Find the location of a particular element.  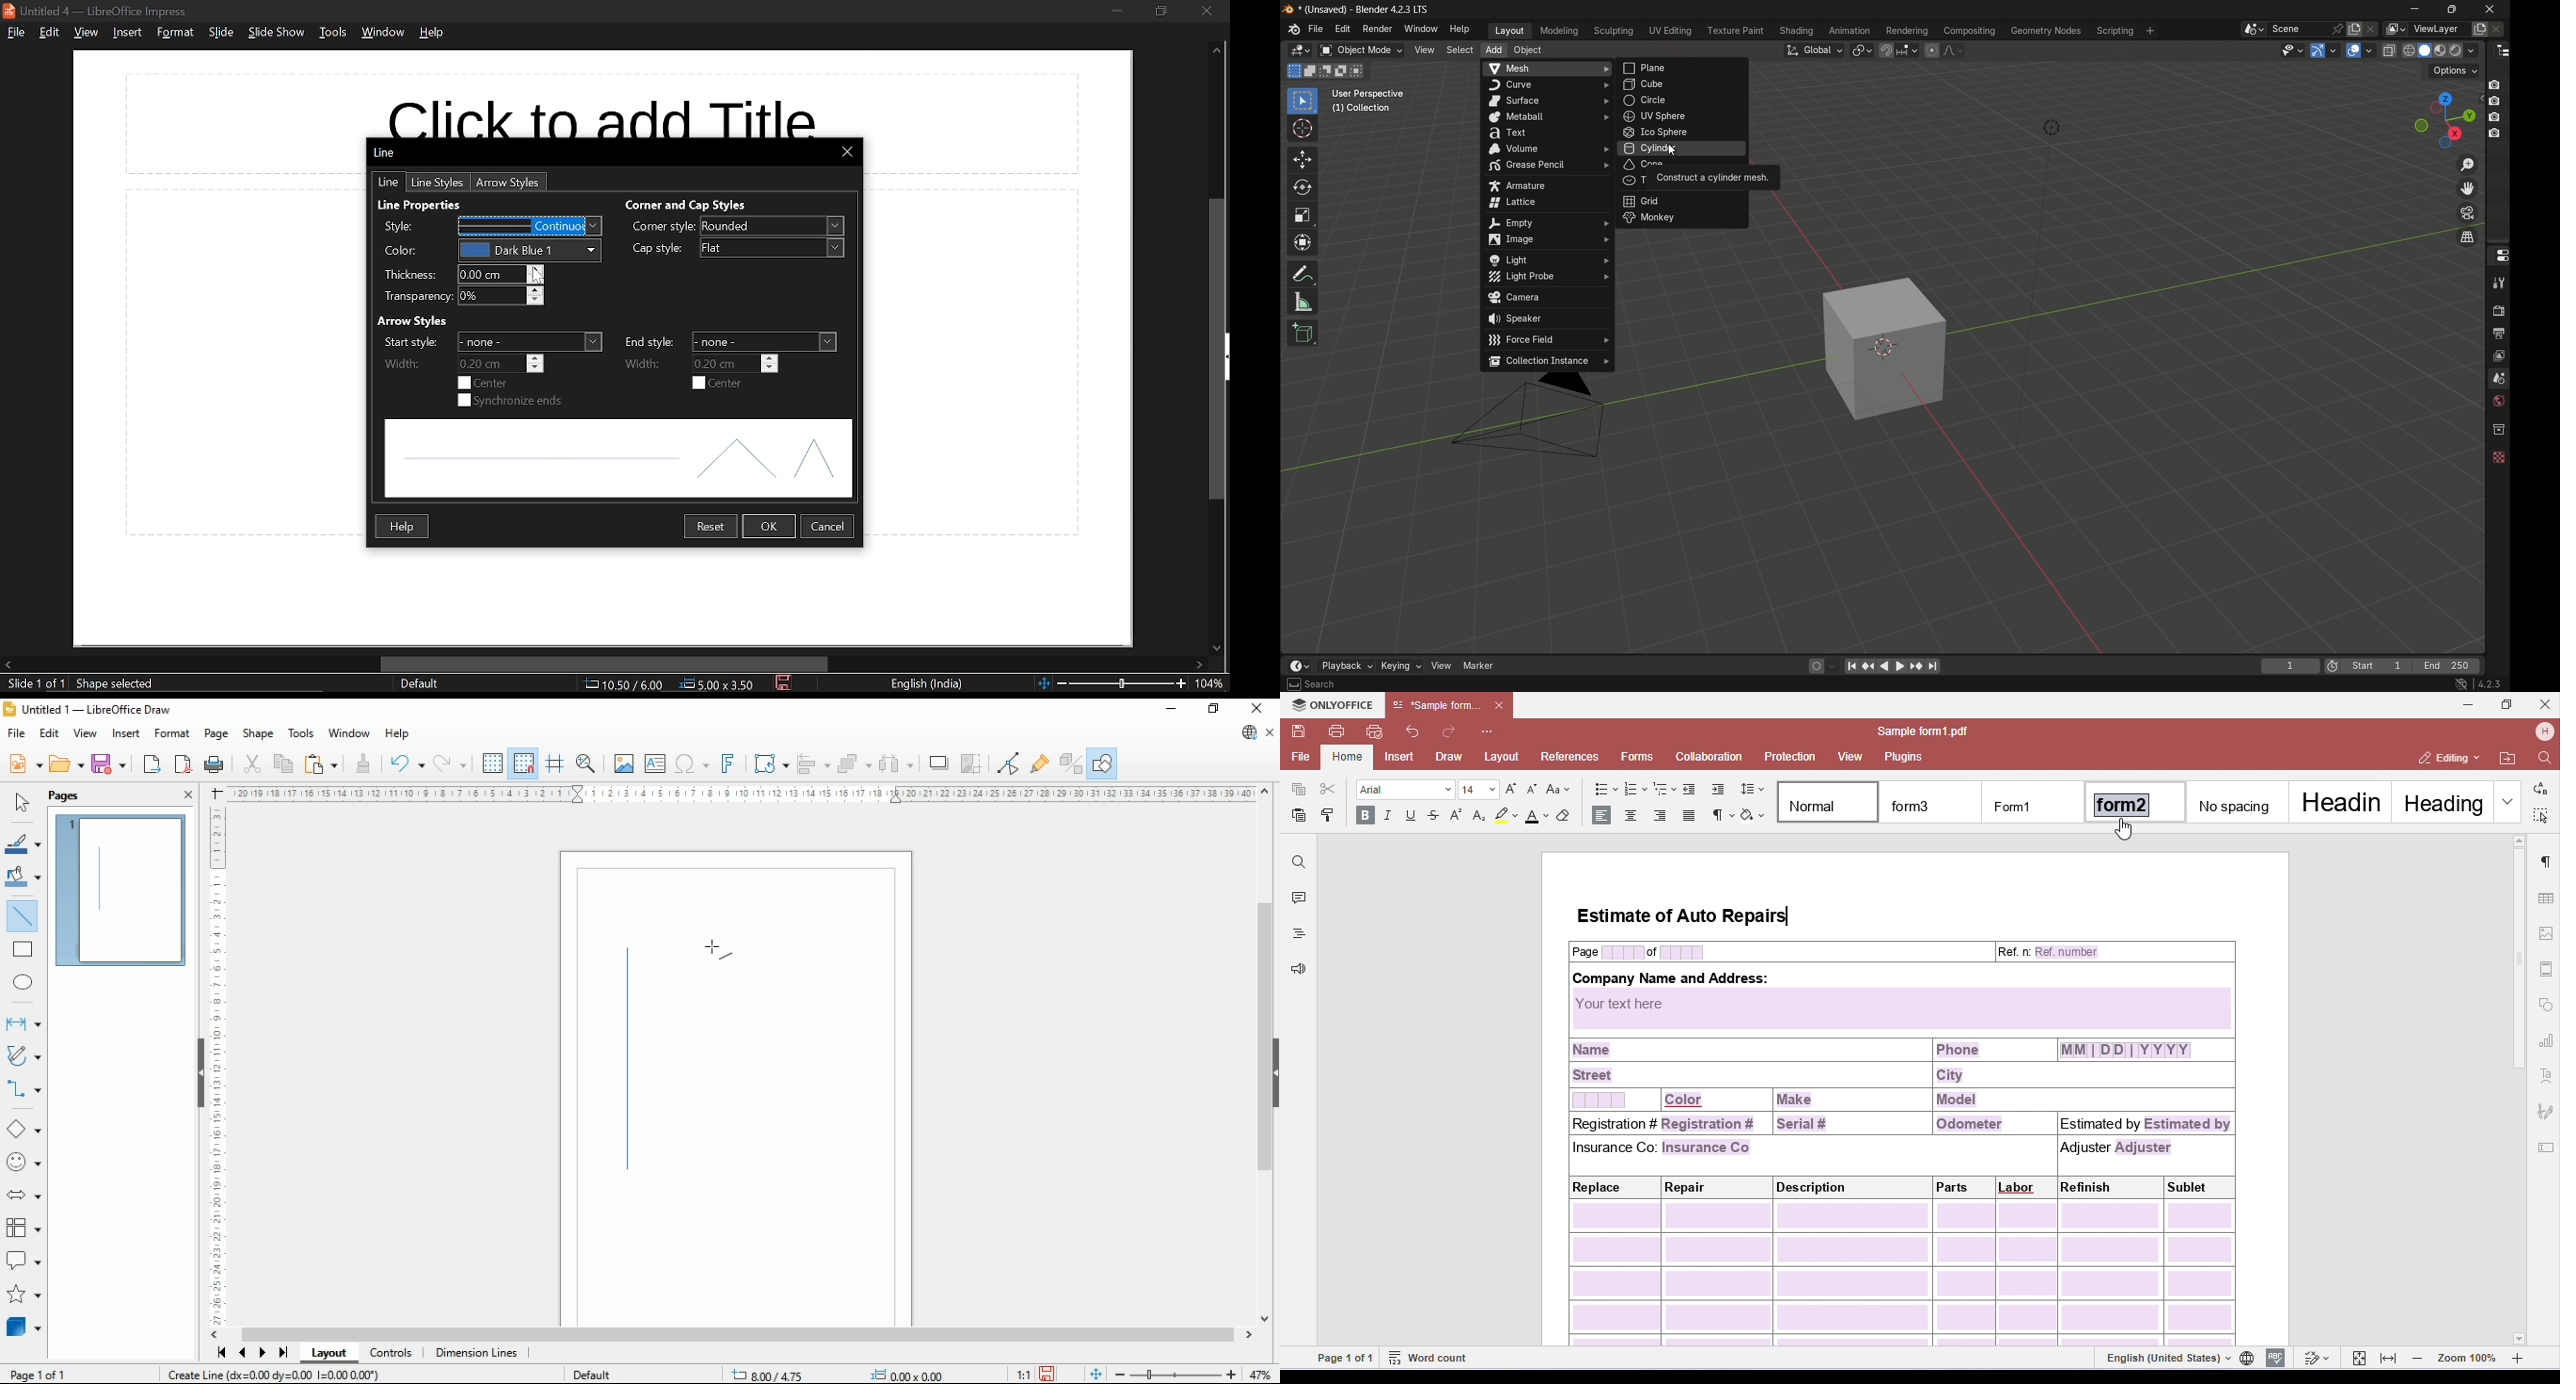

extend existing selection is located at coordinates (1311, 72).